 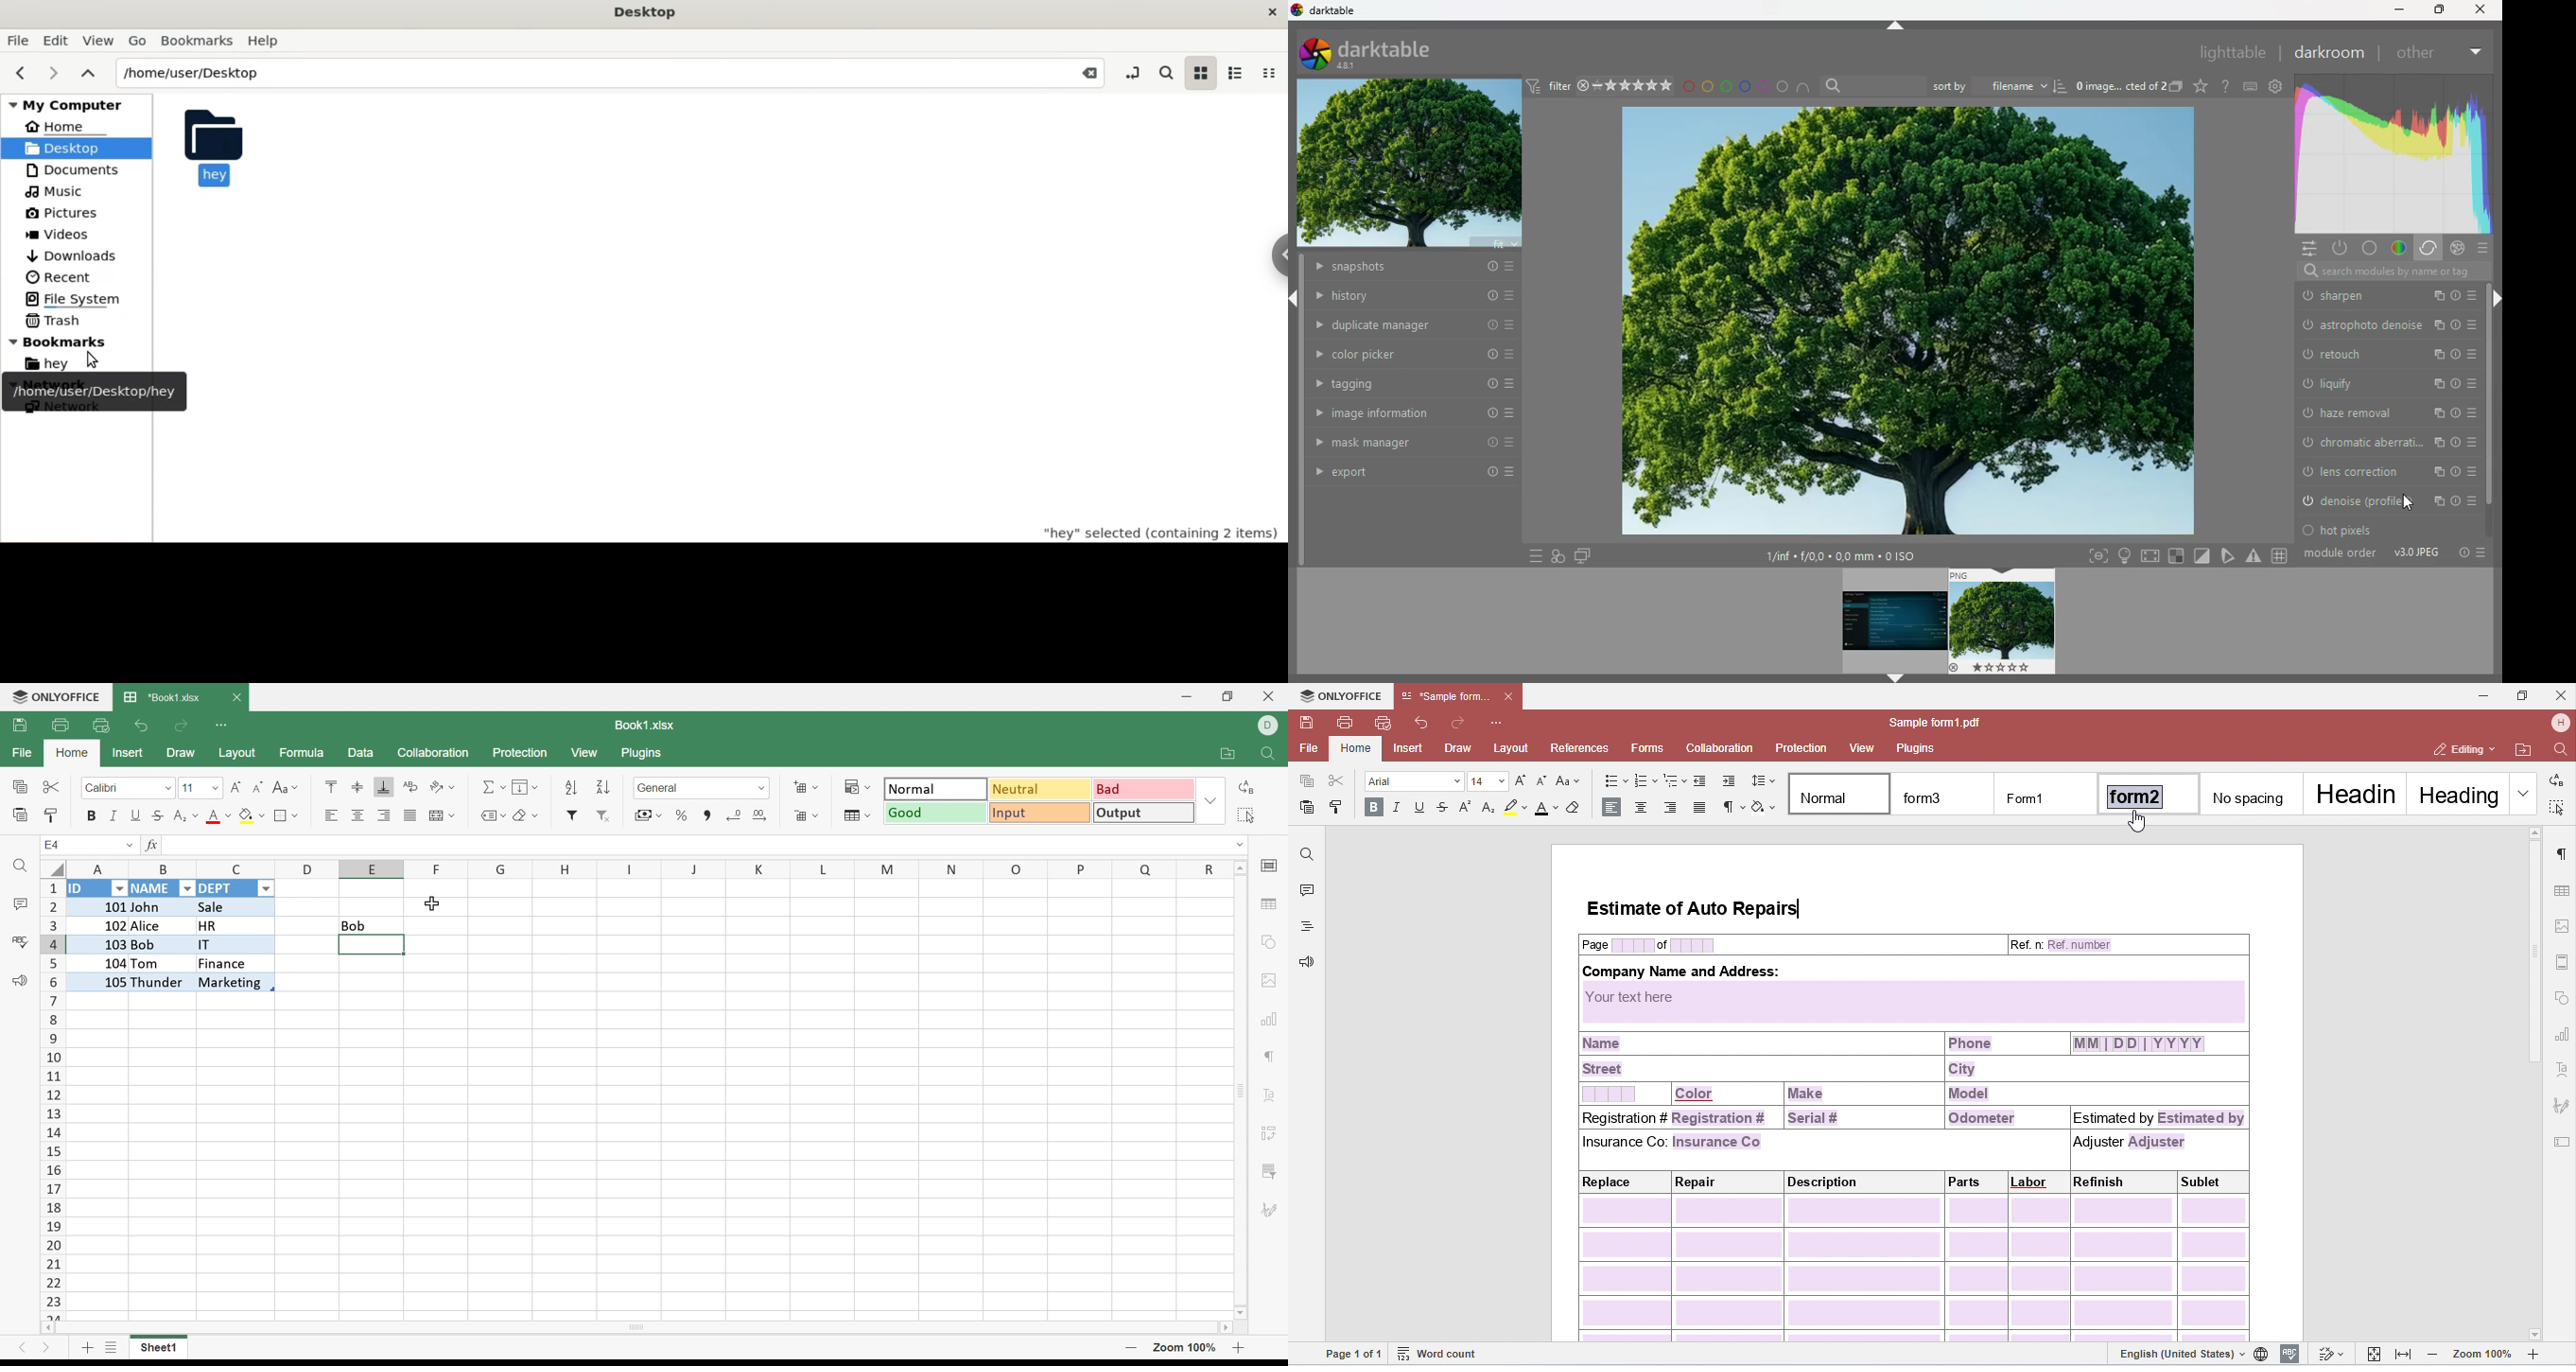 What do you see at coordinates (1840, 557) in the screenshot?
I see `size` at bounding box center [1840, 557].